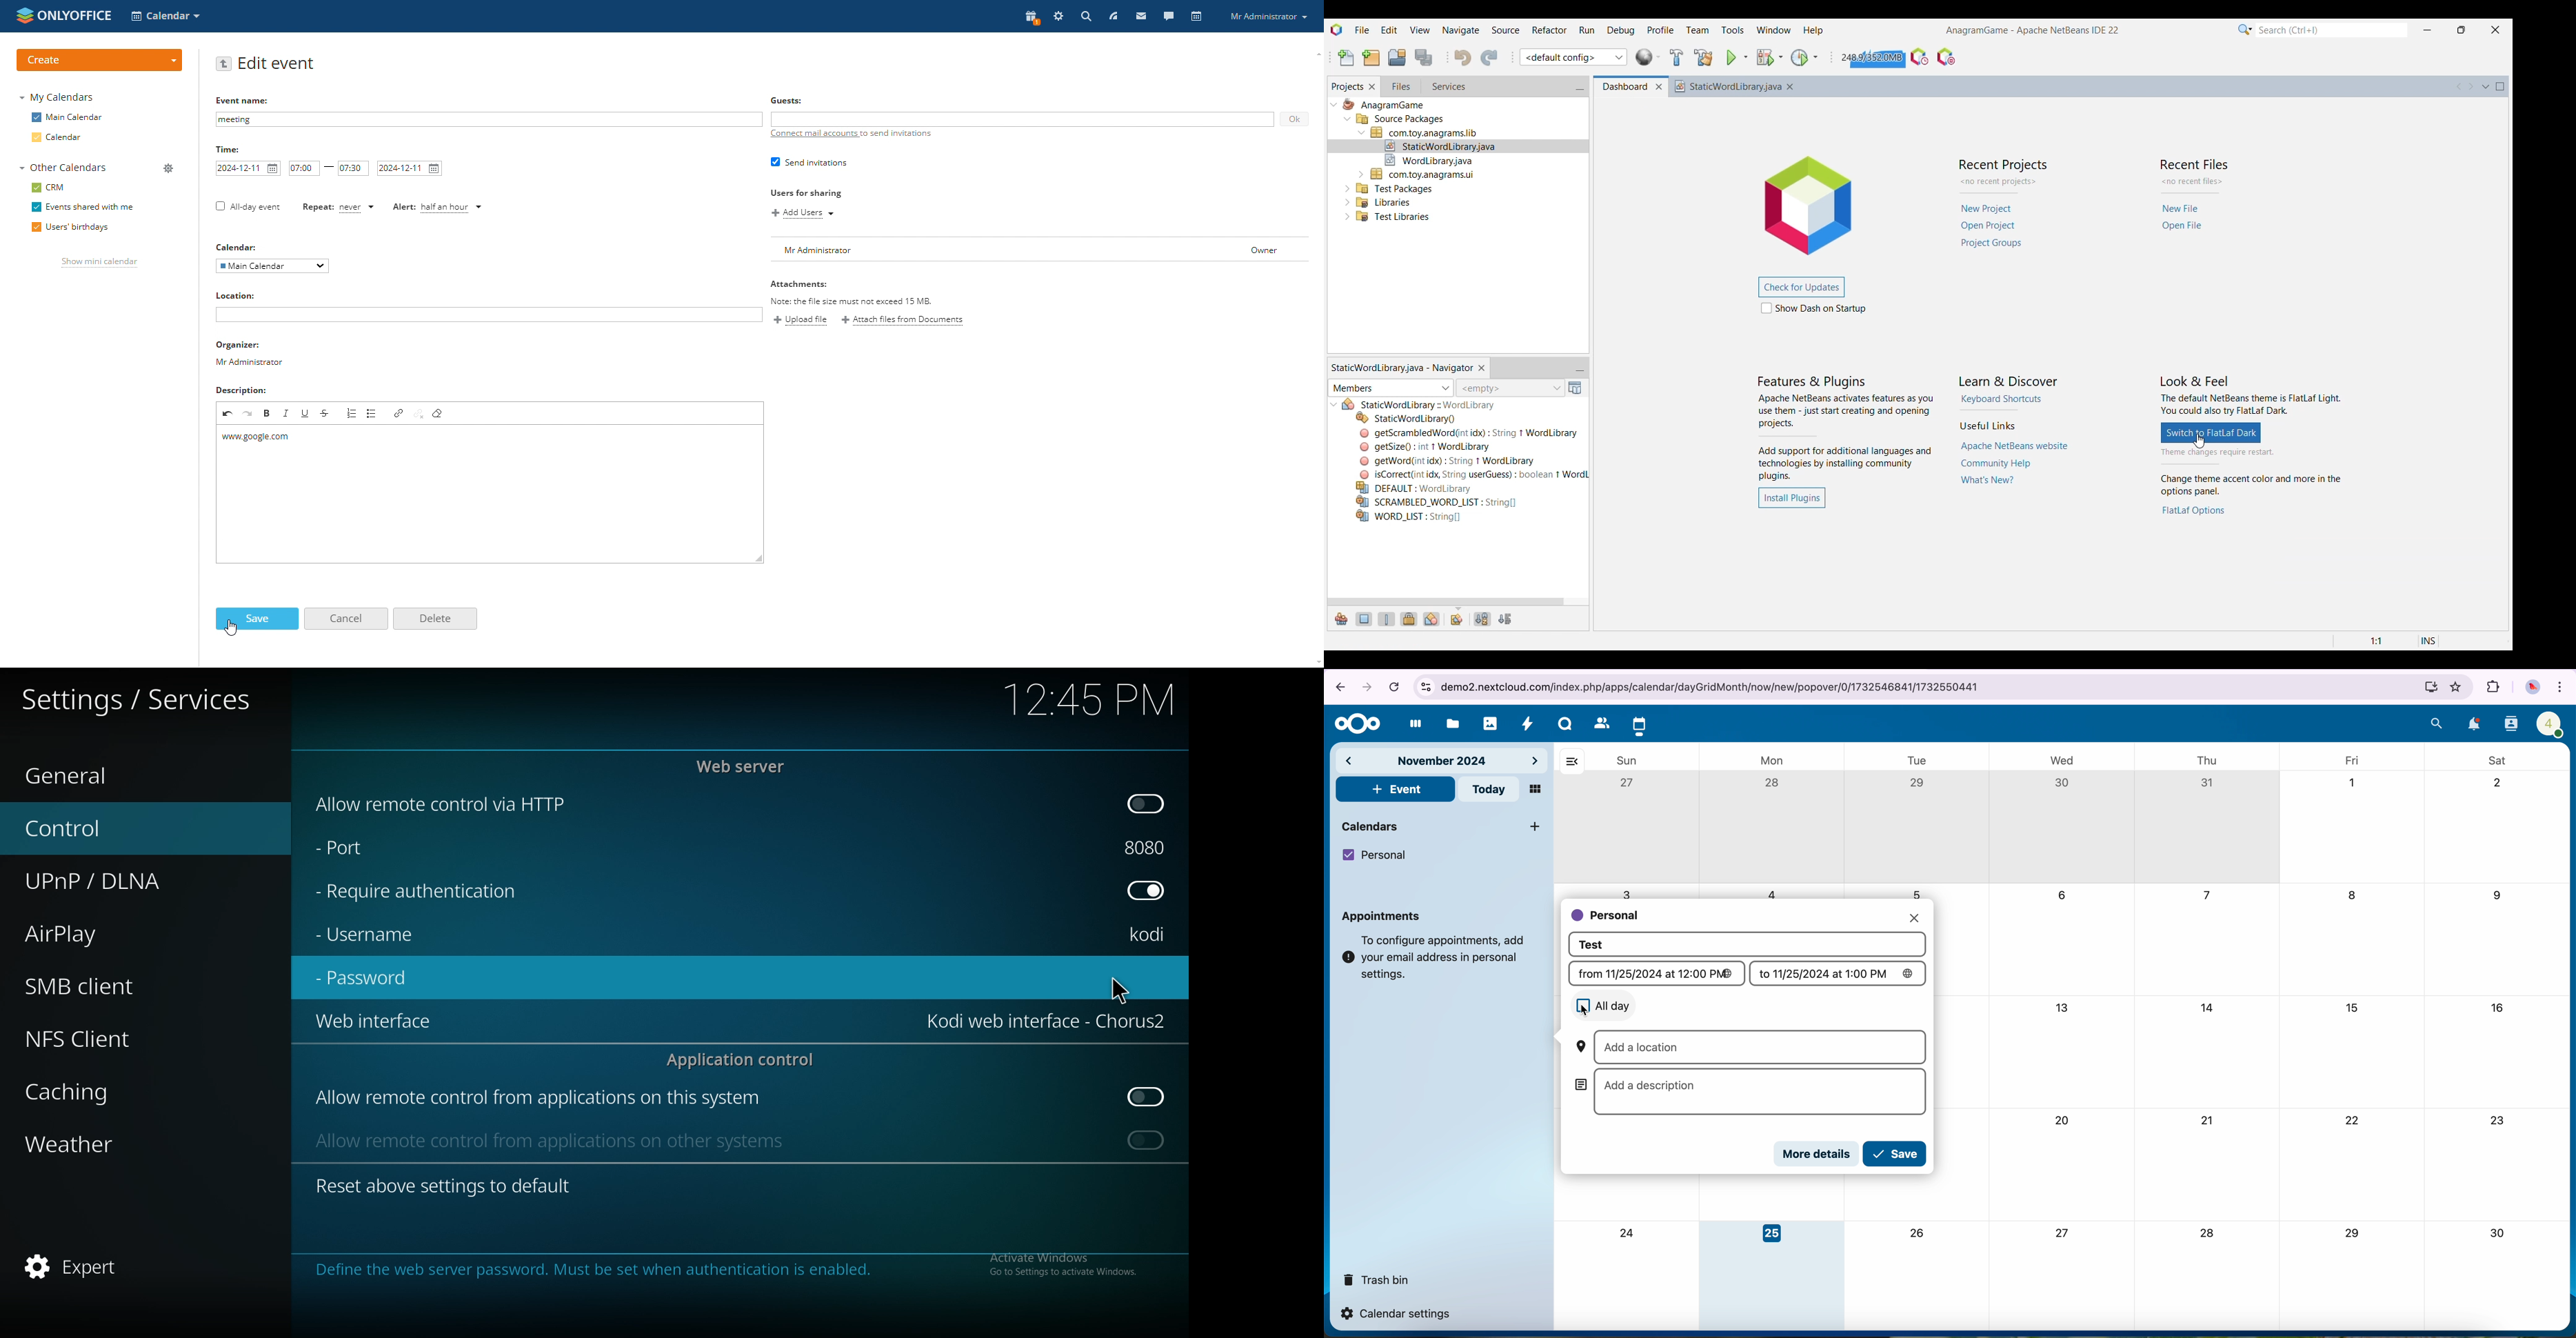  I want to click on Install plugins, so click(1791, 498).